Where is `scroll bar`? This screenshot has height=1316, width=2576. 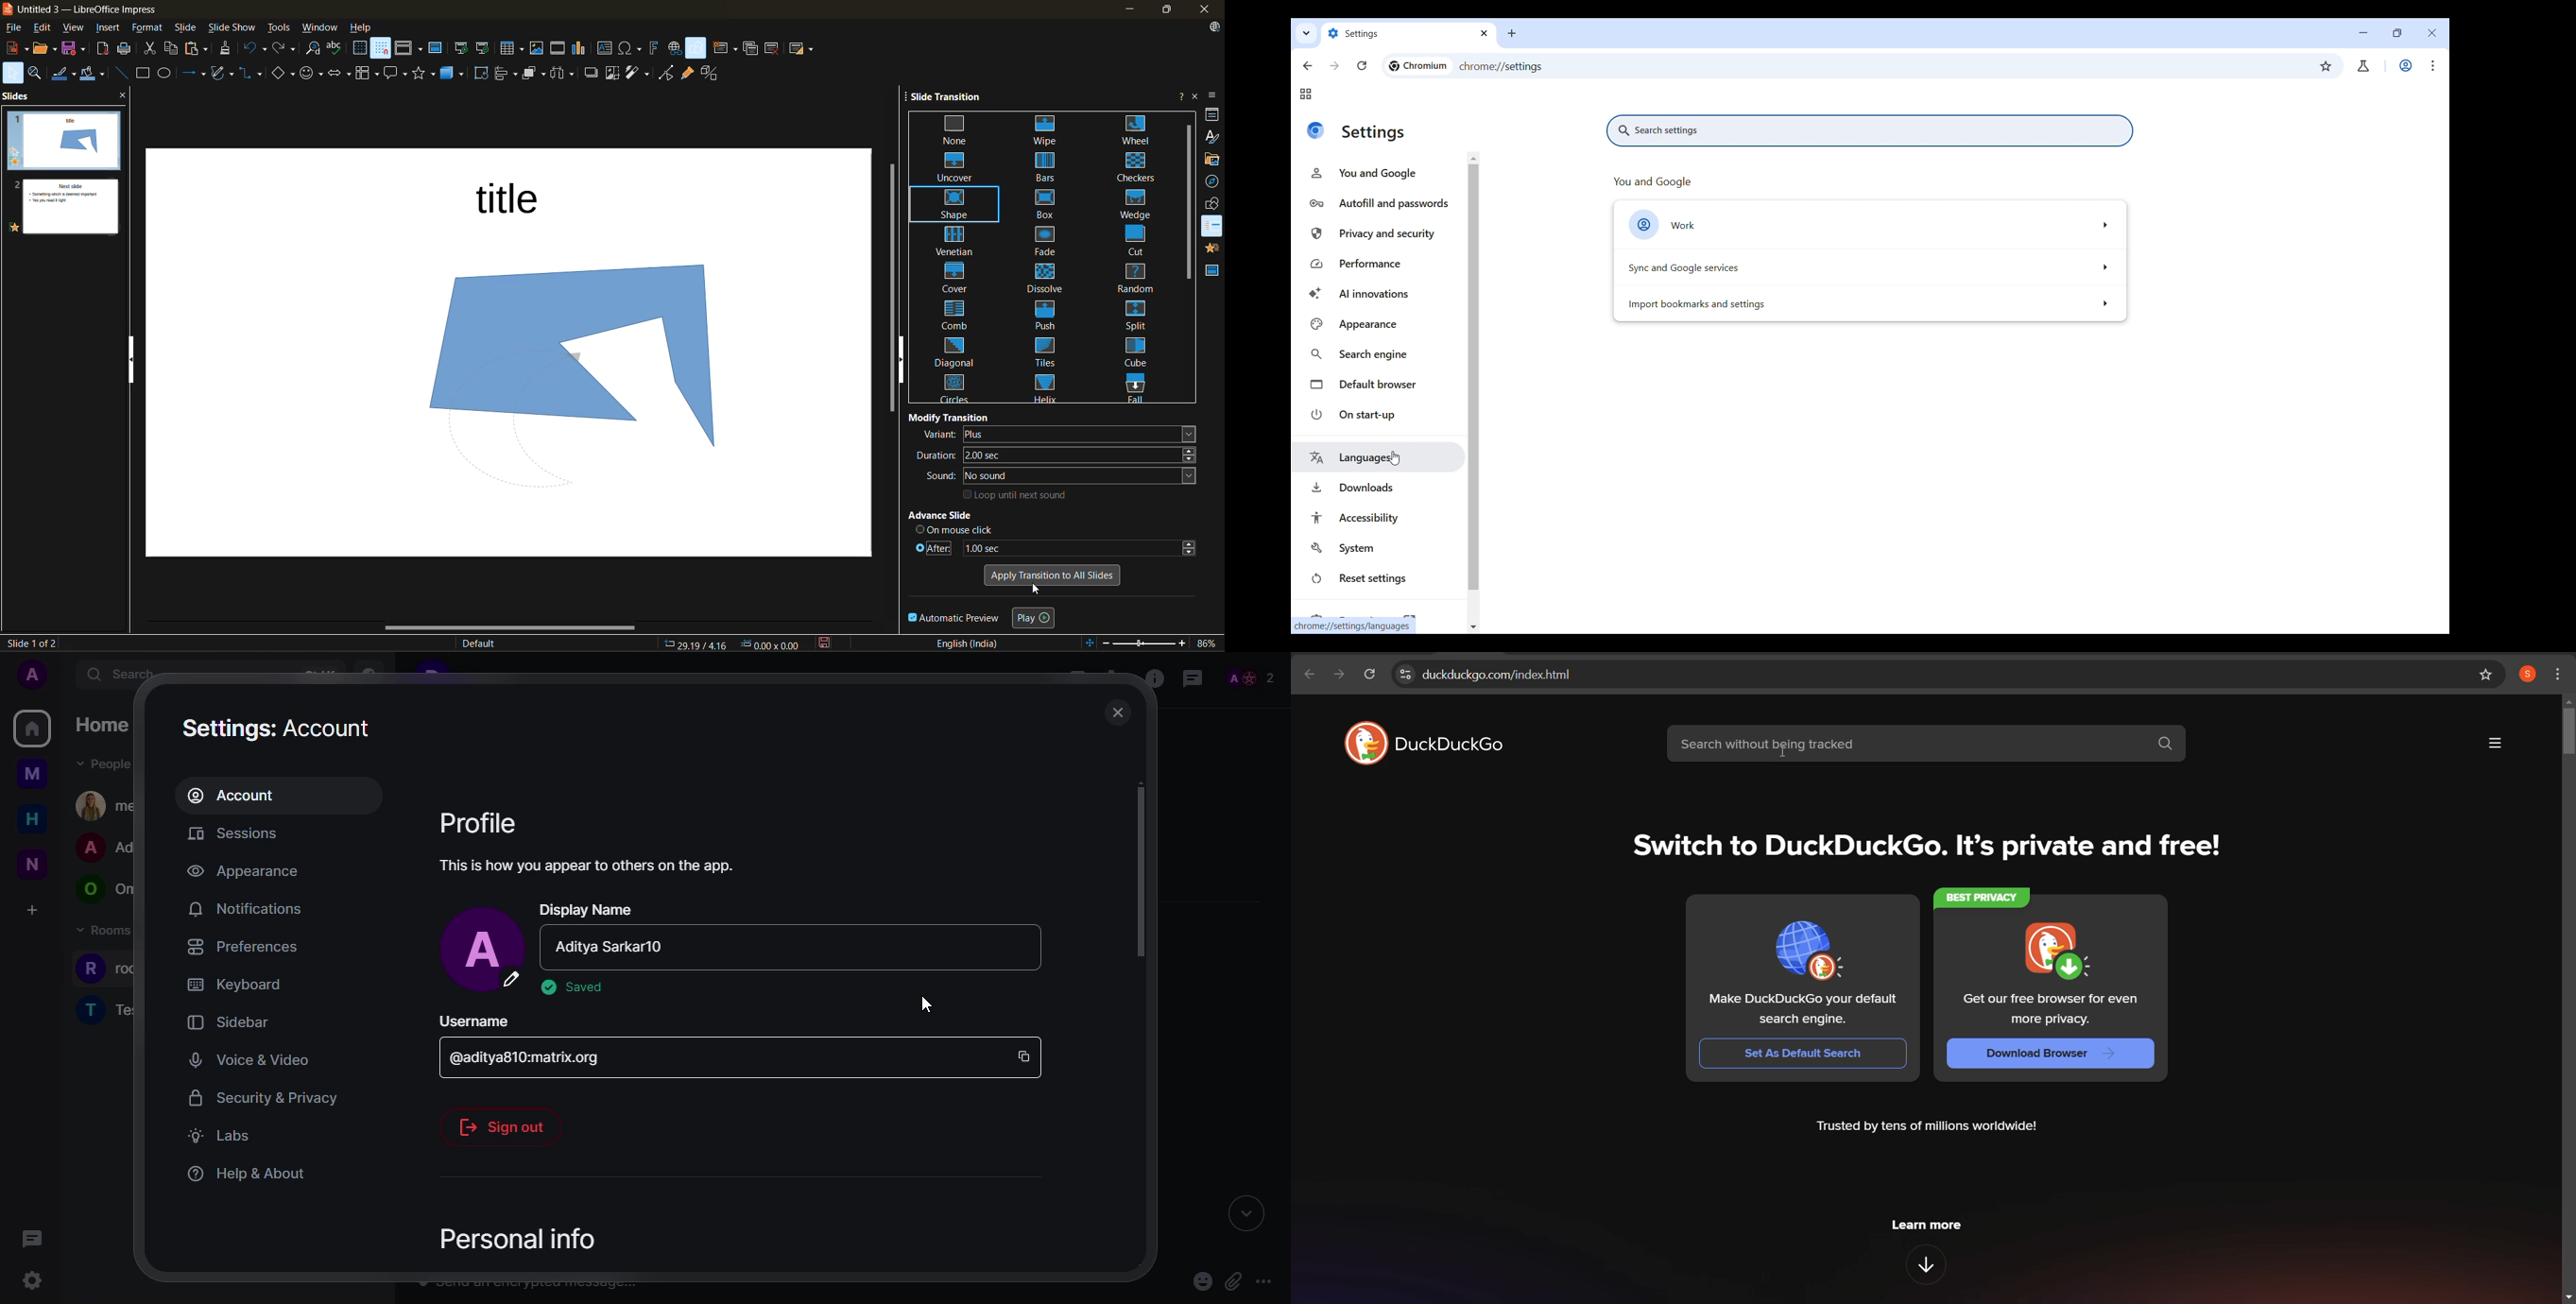 scroll bar is located at coordinates (1141, 884).